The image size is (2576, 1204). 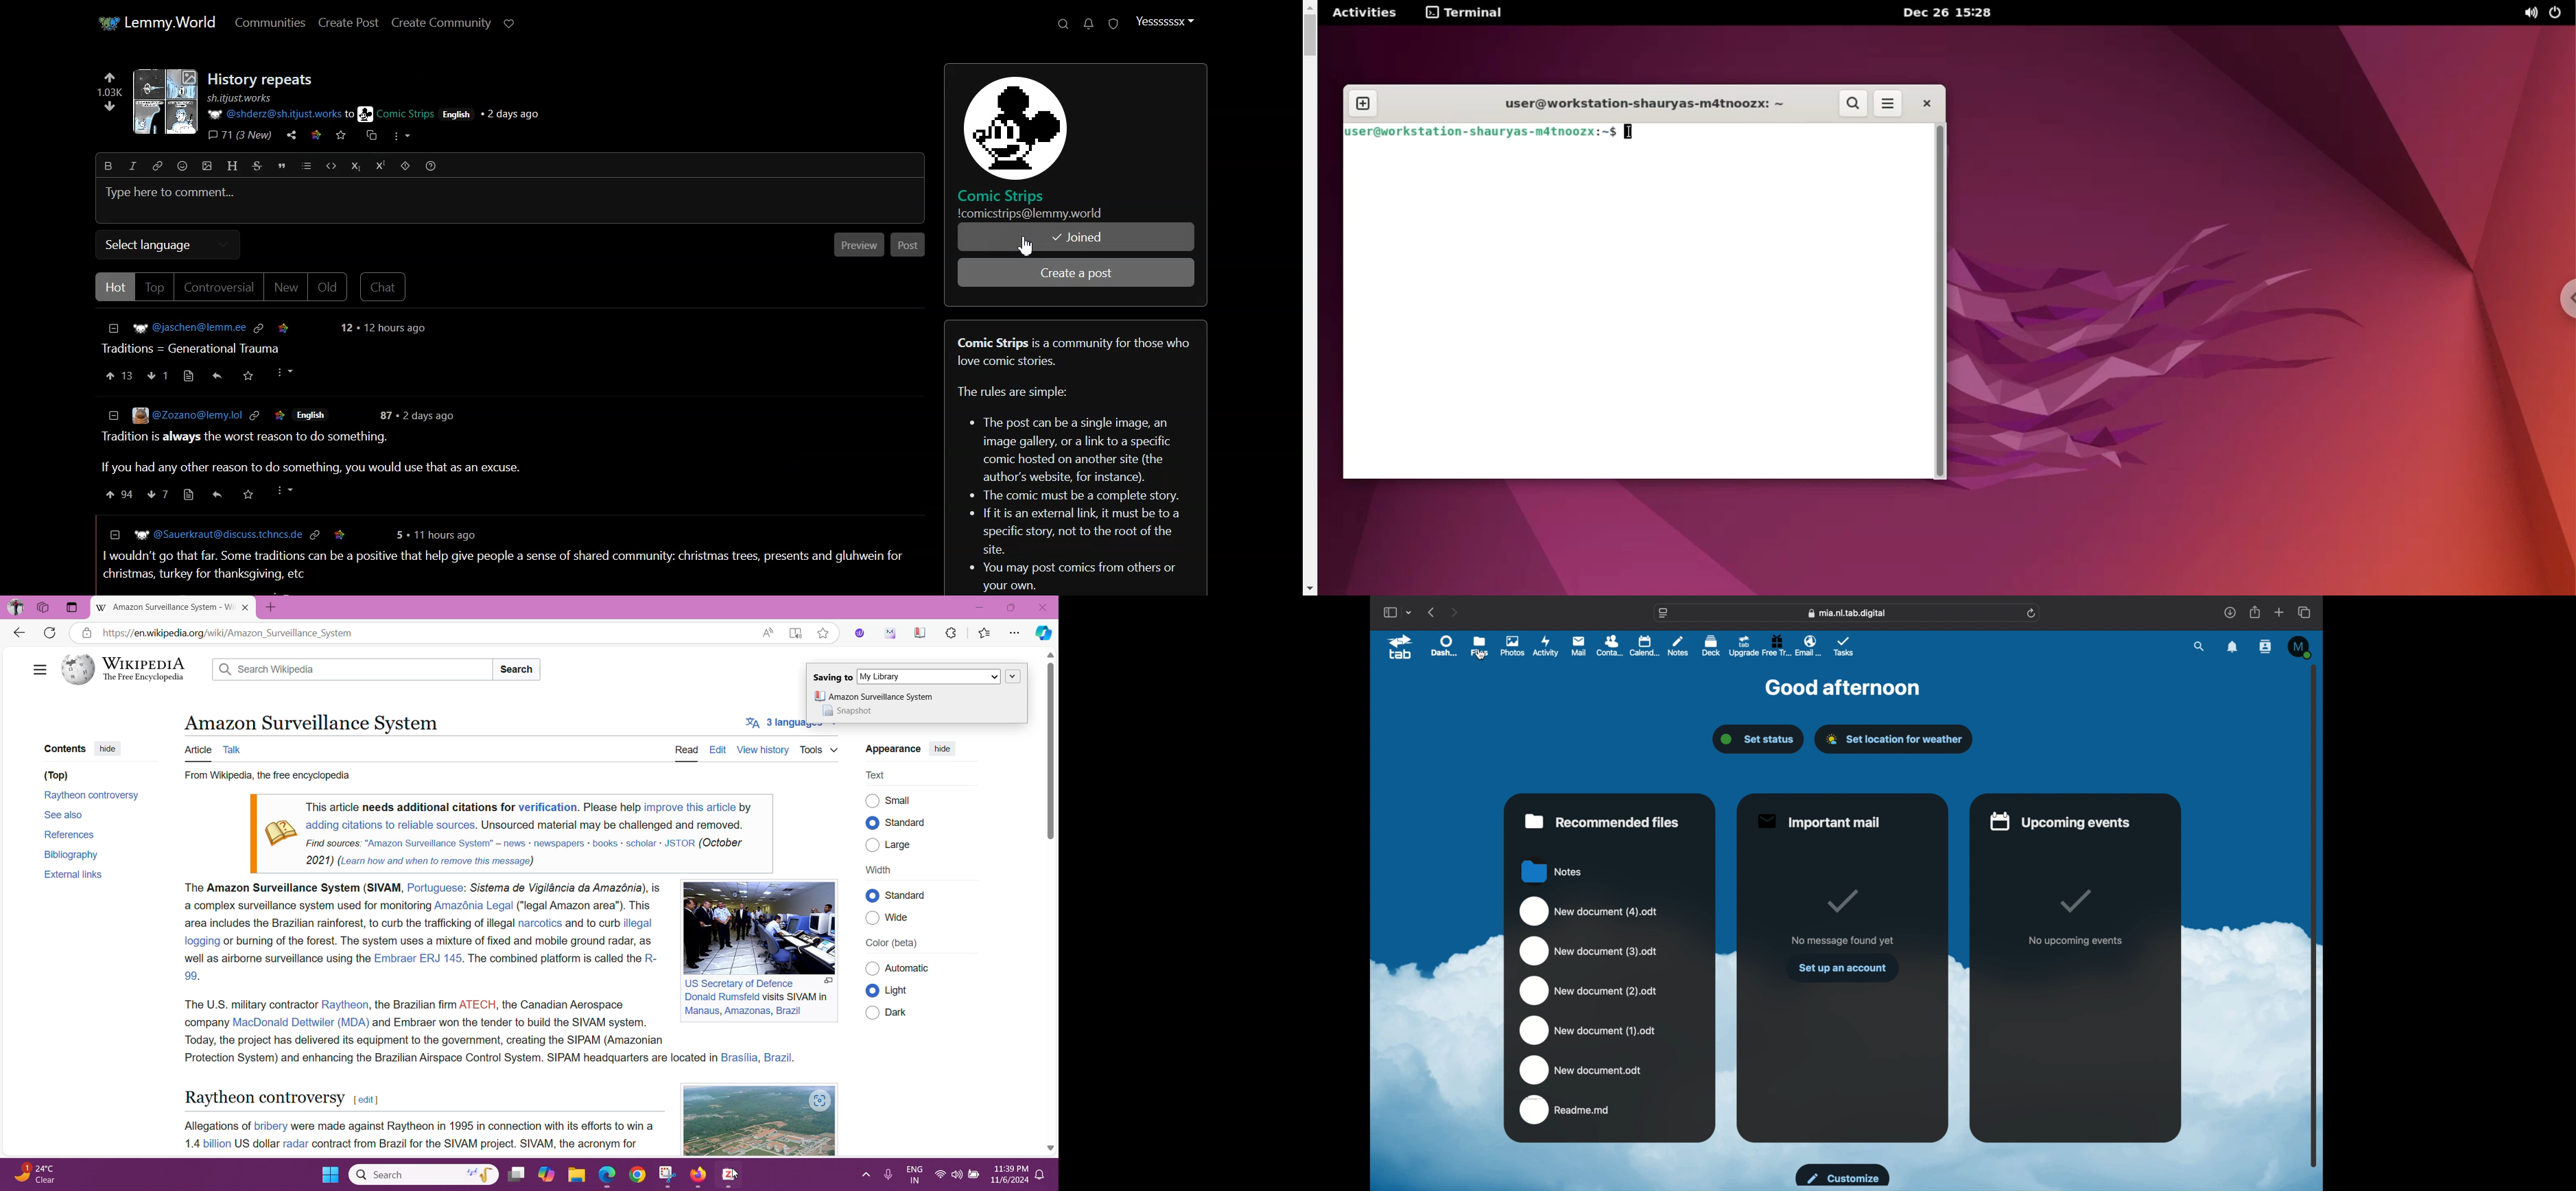 I want to click on © ScuiClaly Of Ucicnce Co © Light, so click(x=900, y=990).